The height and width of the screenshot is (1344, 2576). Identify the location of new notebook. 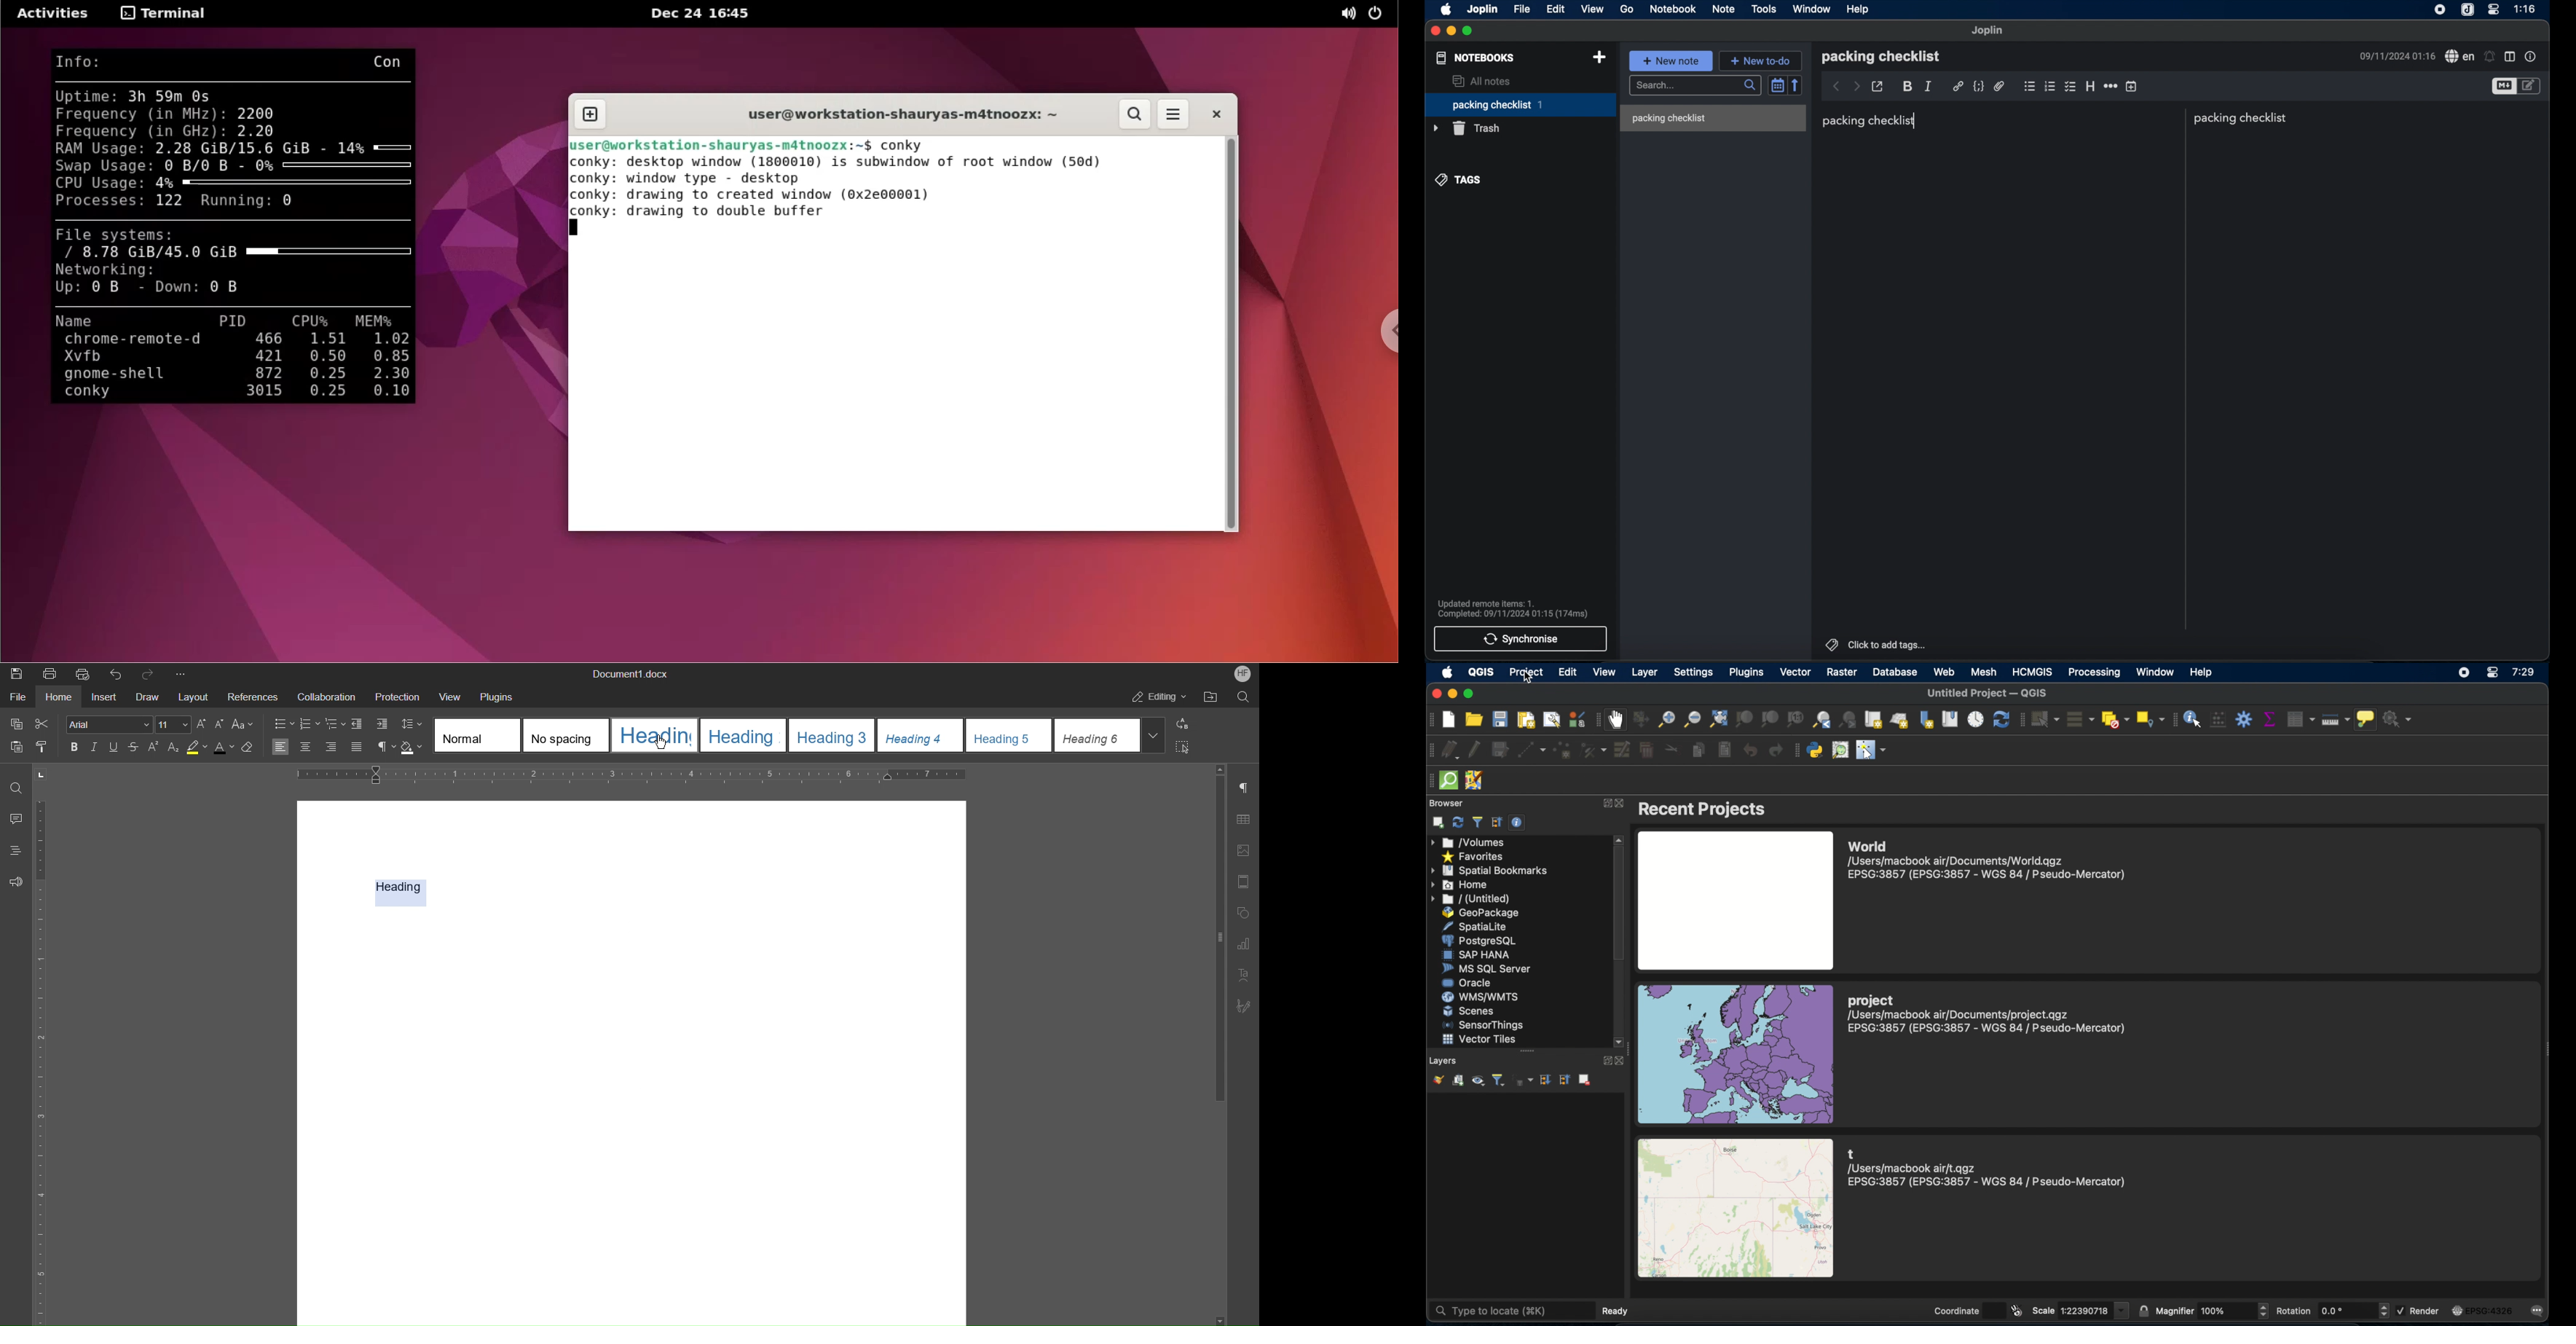
(1599, 57).